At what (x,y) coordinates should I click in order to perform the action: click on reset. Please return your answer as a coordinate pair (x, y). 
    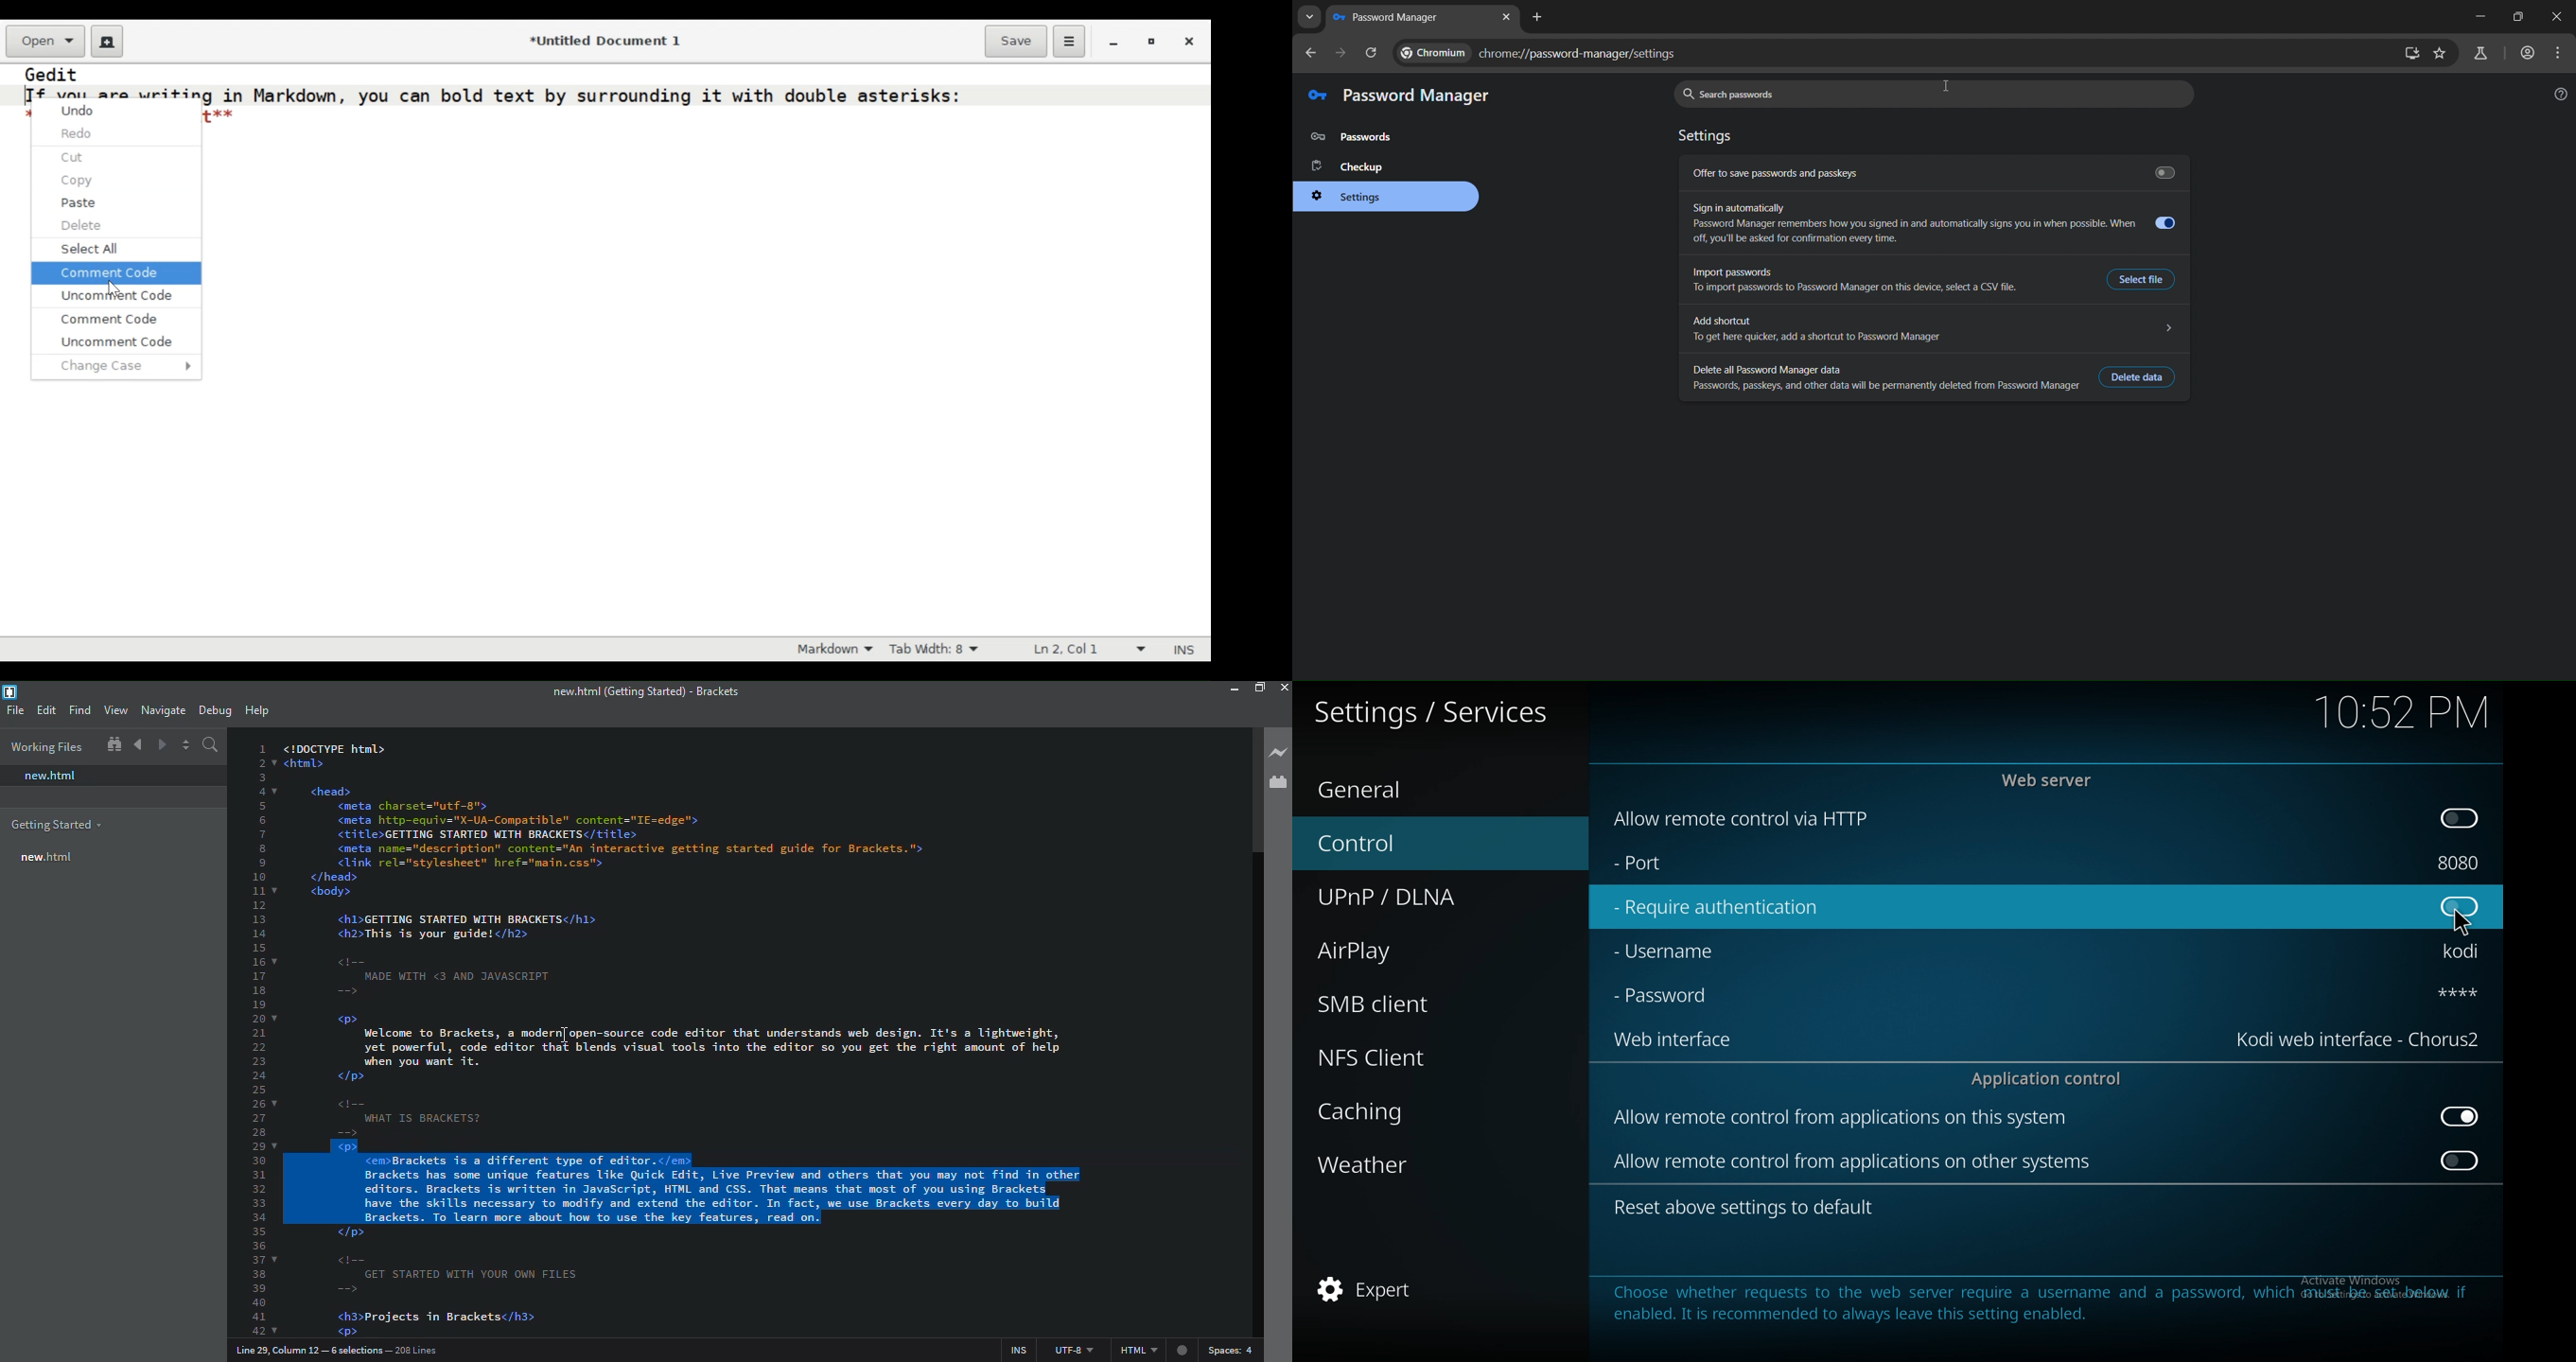
    Looking at the image, I should click on (1748, 1208).